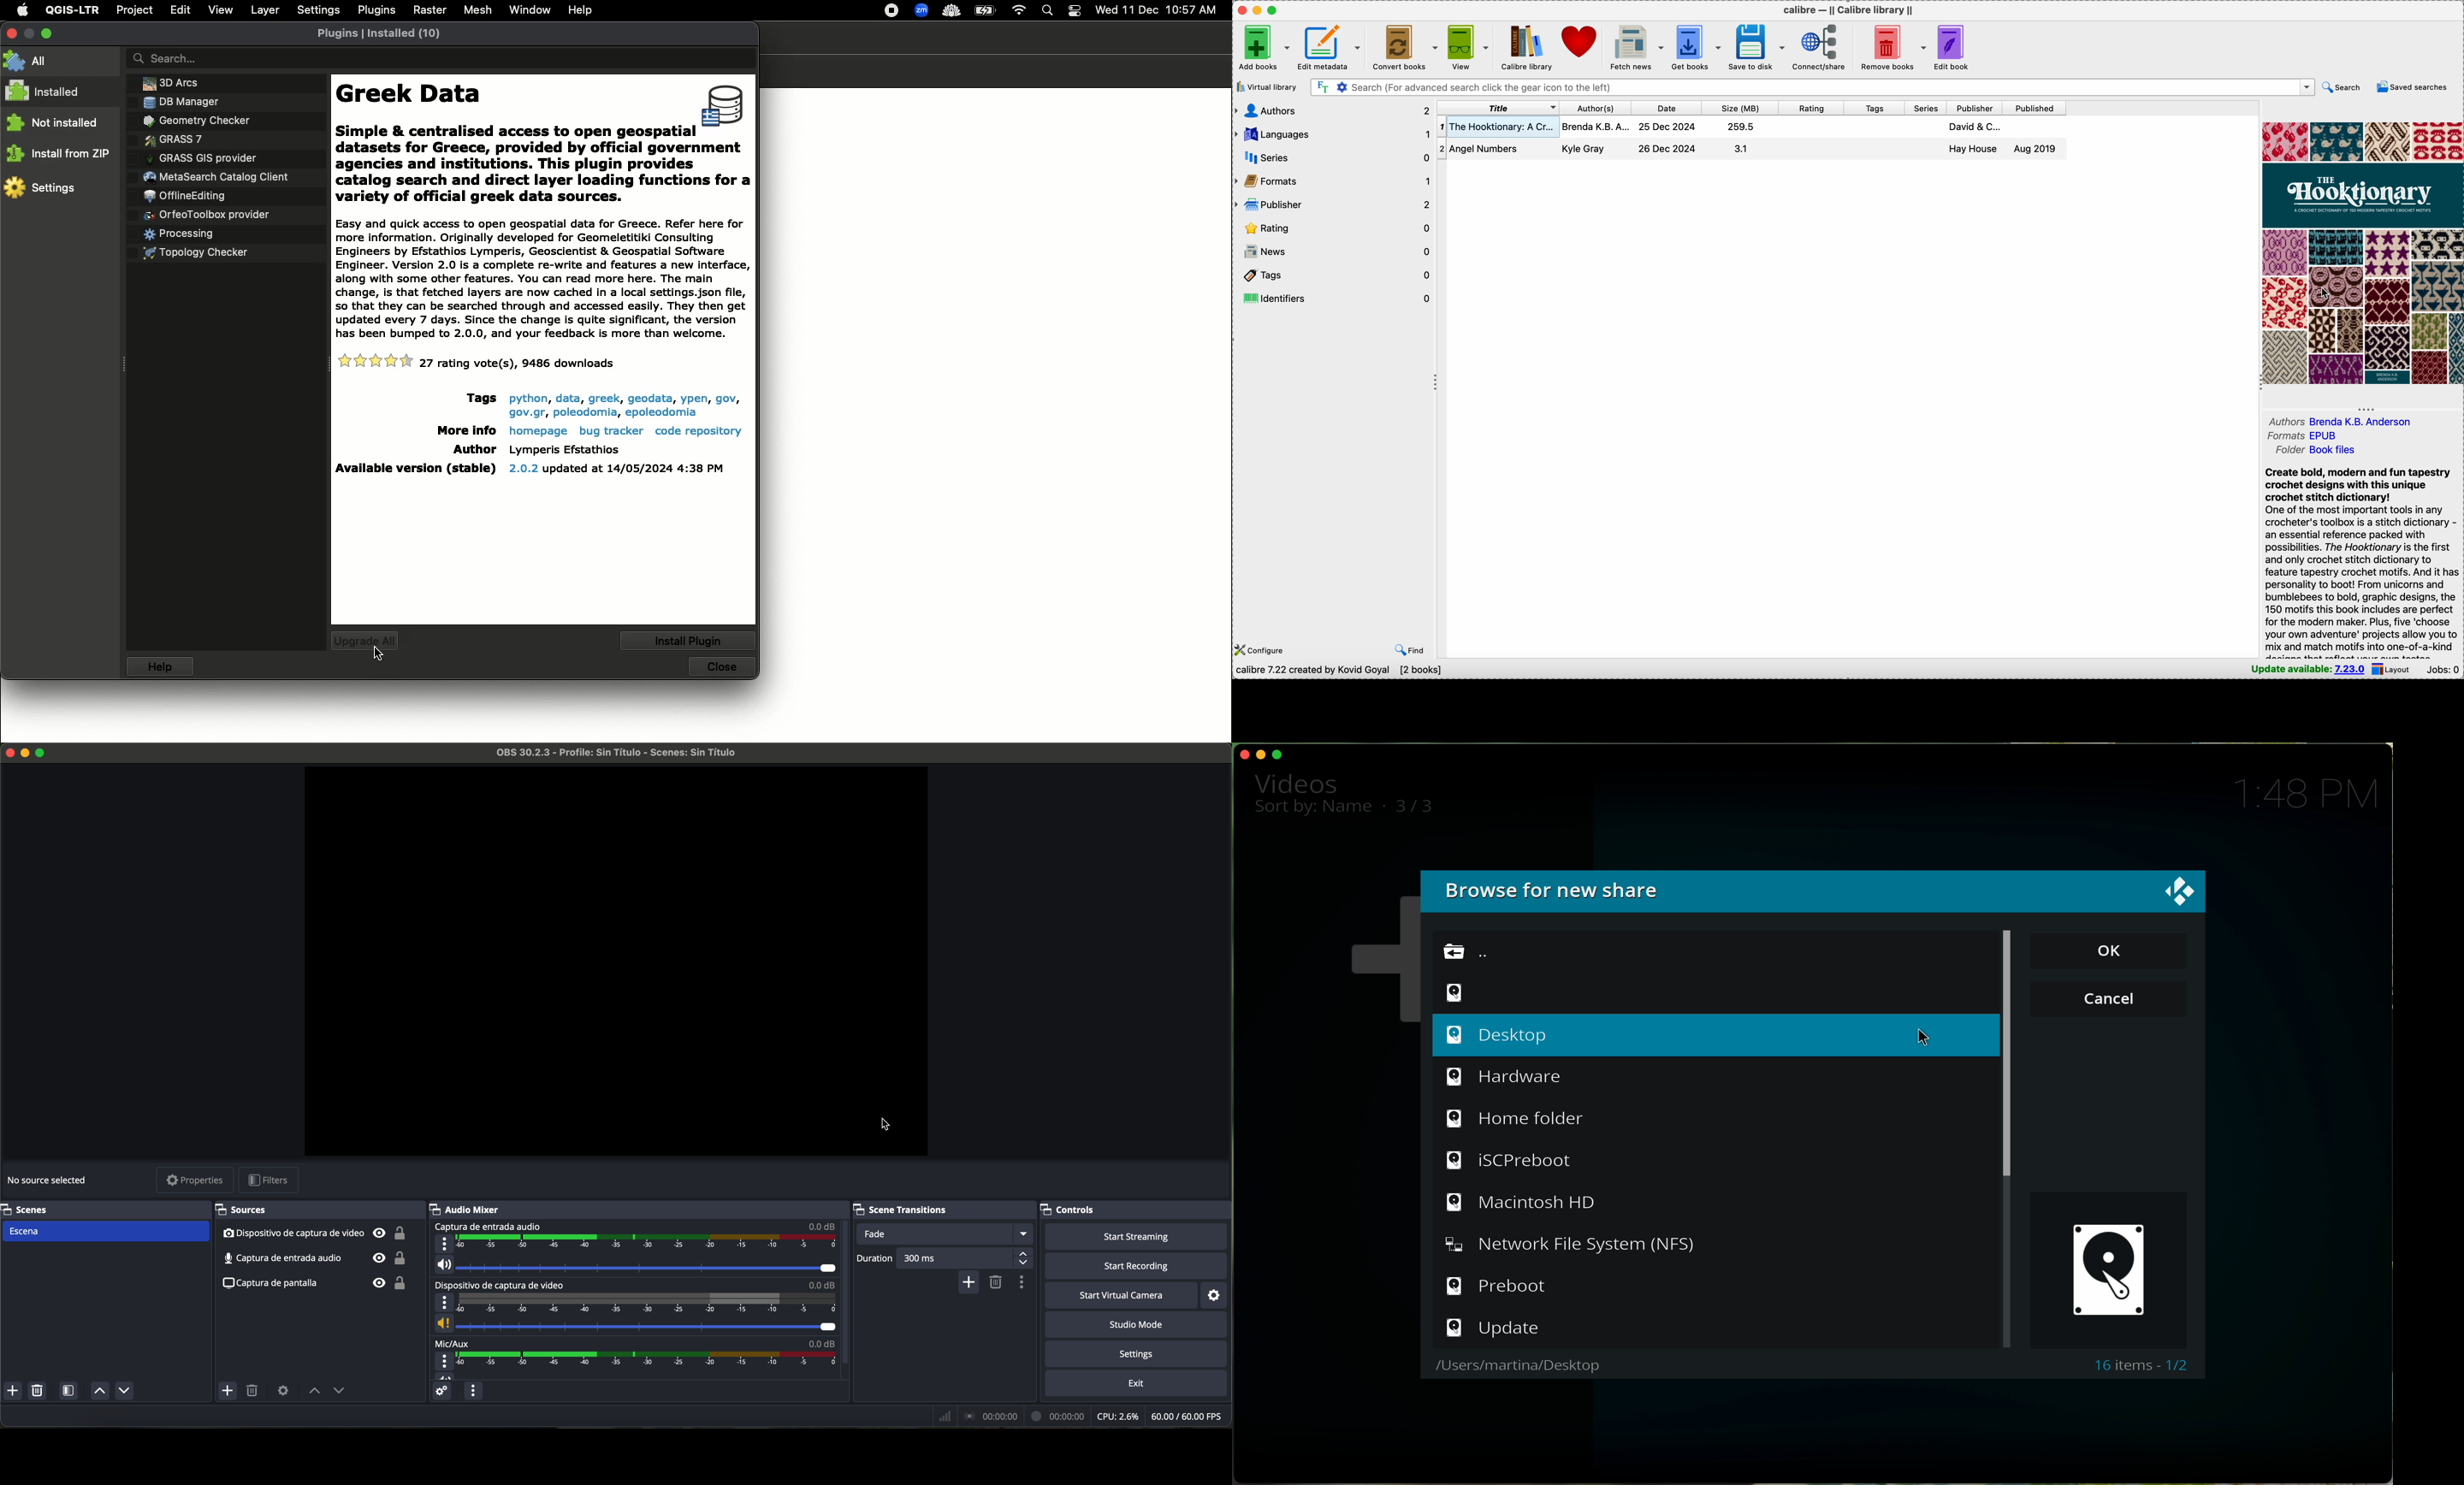 This screenshot has height=1512, width=2464. Describe the element at coordinates (72, 10) in the screenshot. I see `QGIS` at that location.